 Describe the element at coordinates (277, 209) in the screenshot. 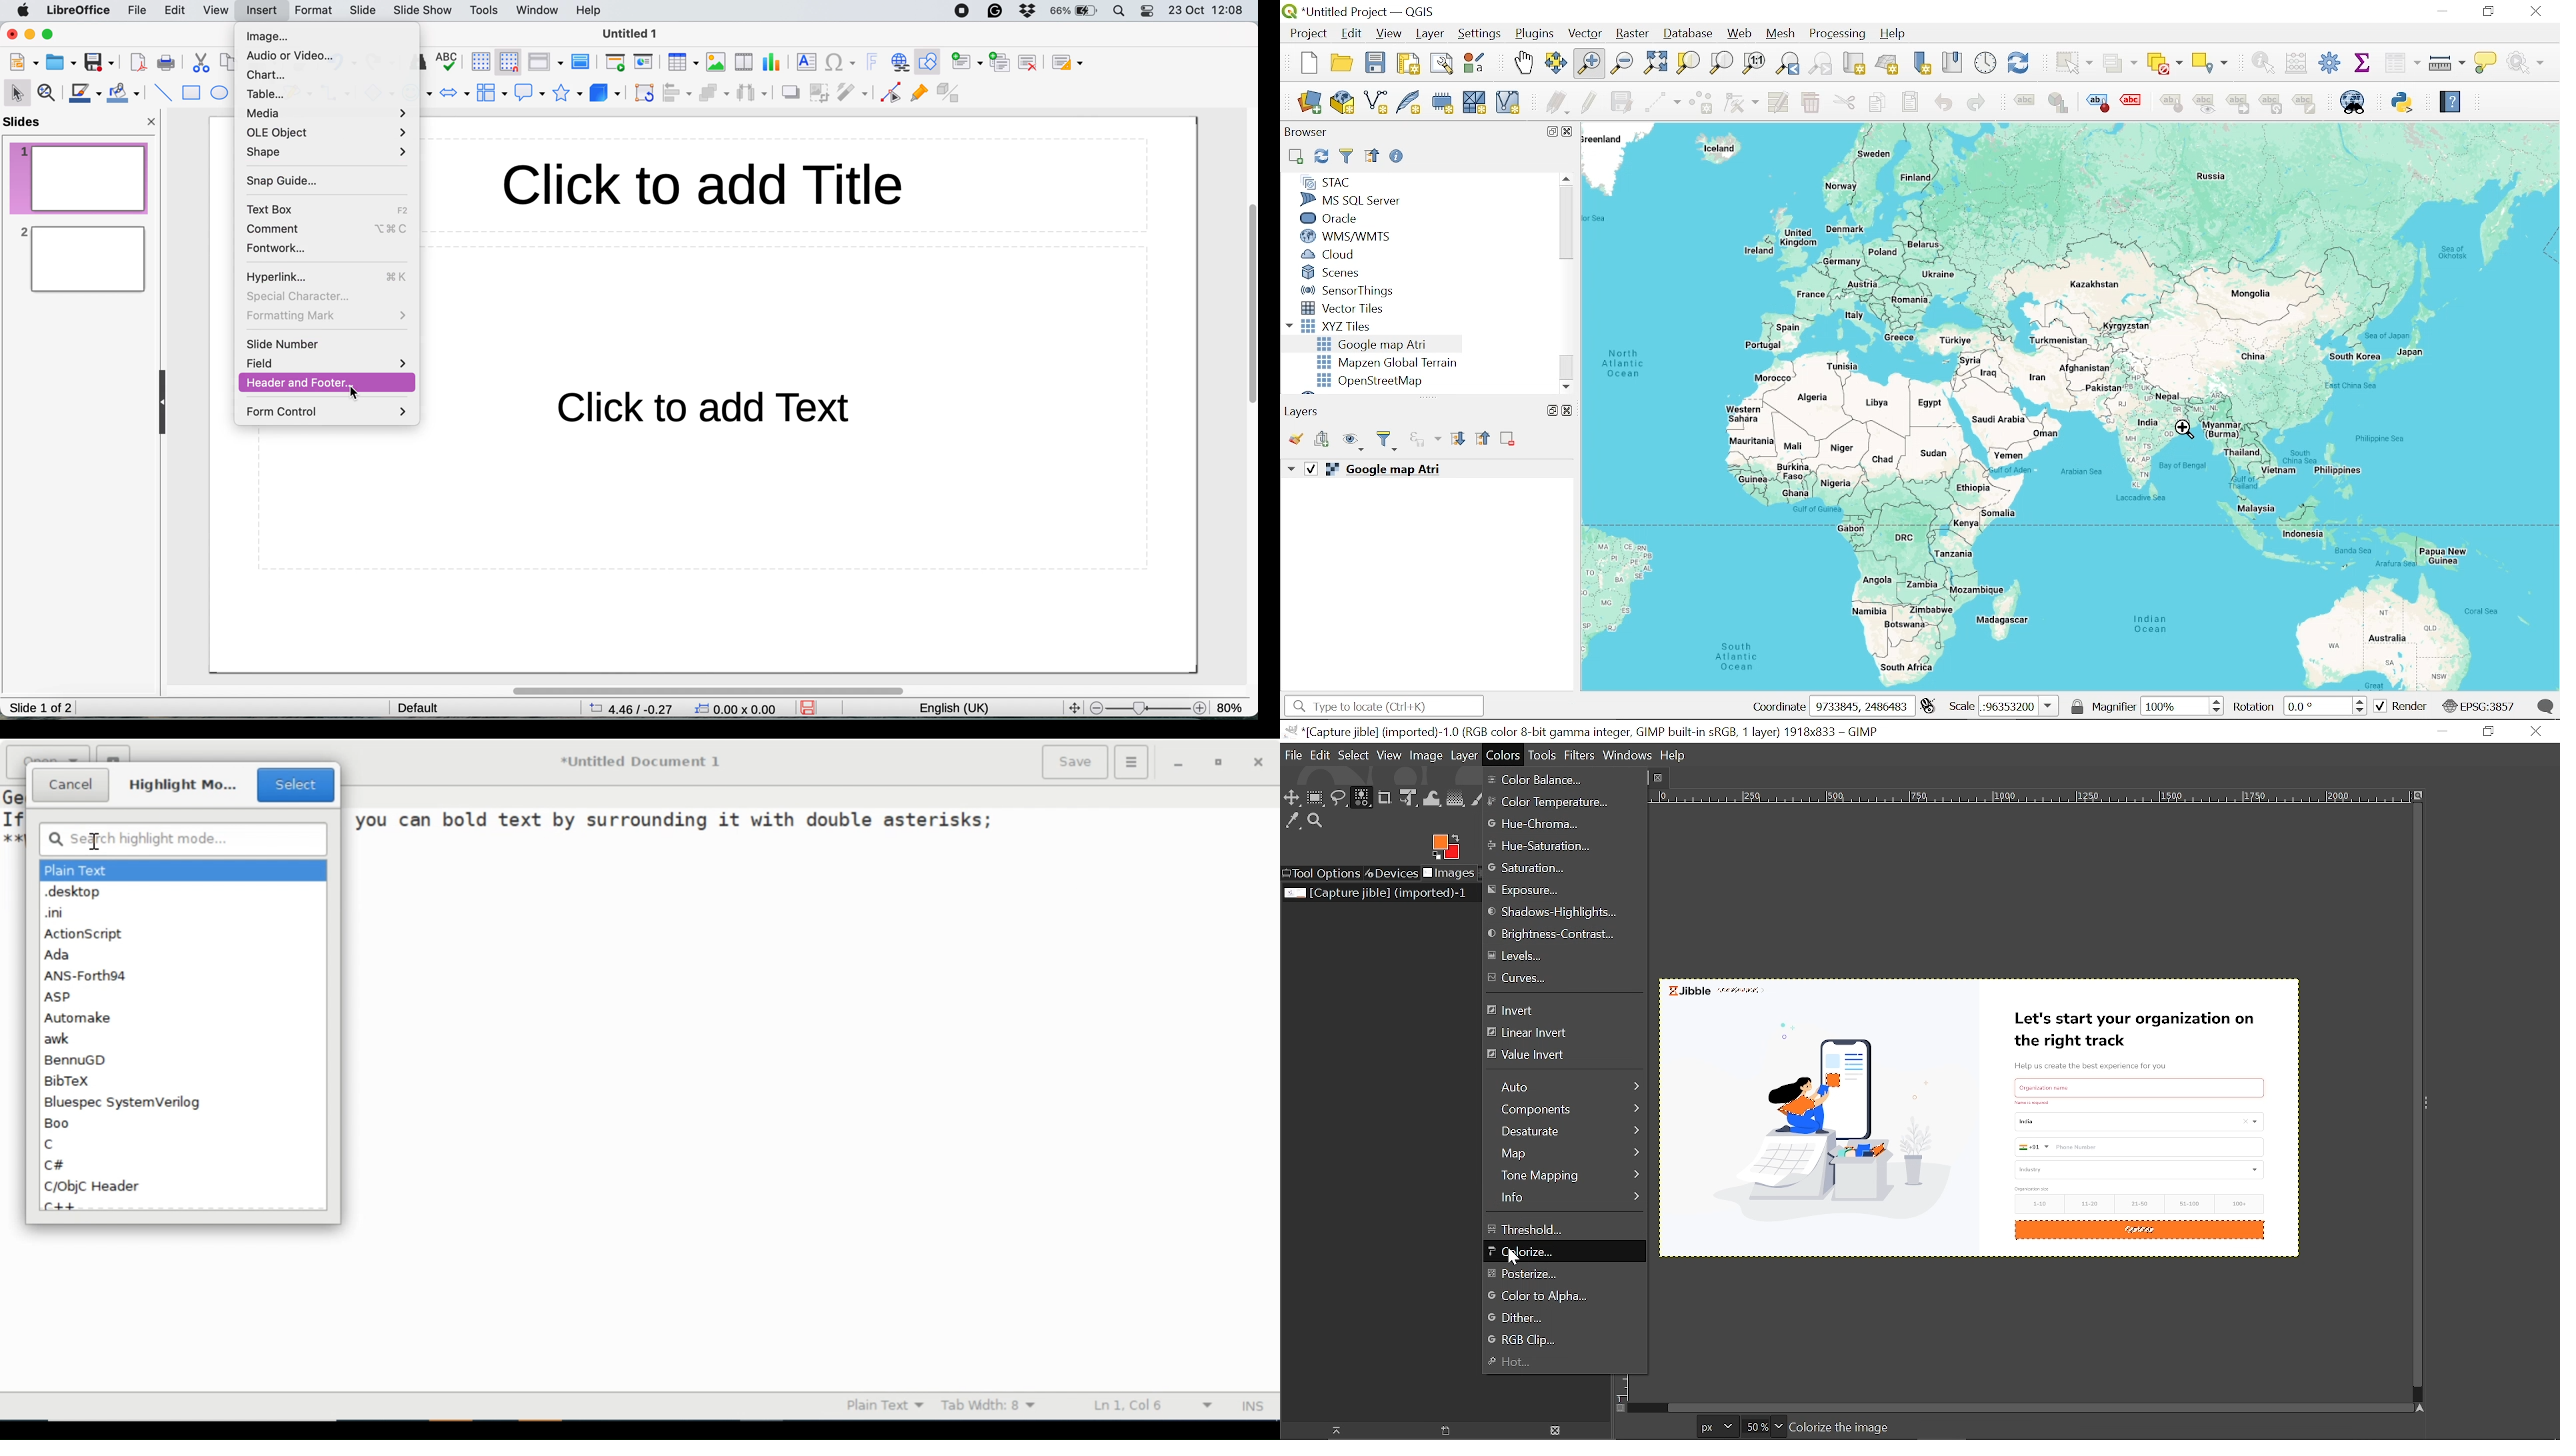

I see `text box` at that location.